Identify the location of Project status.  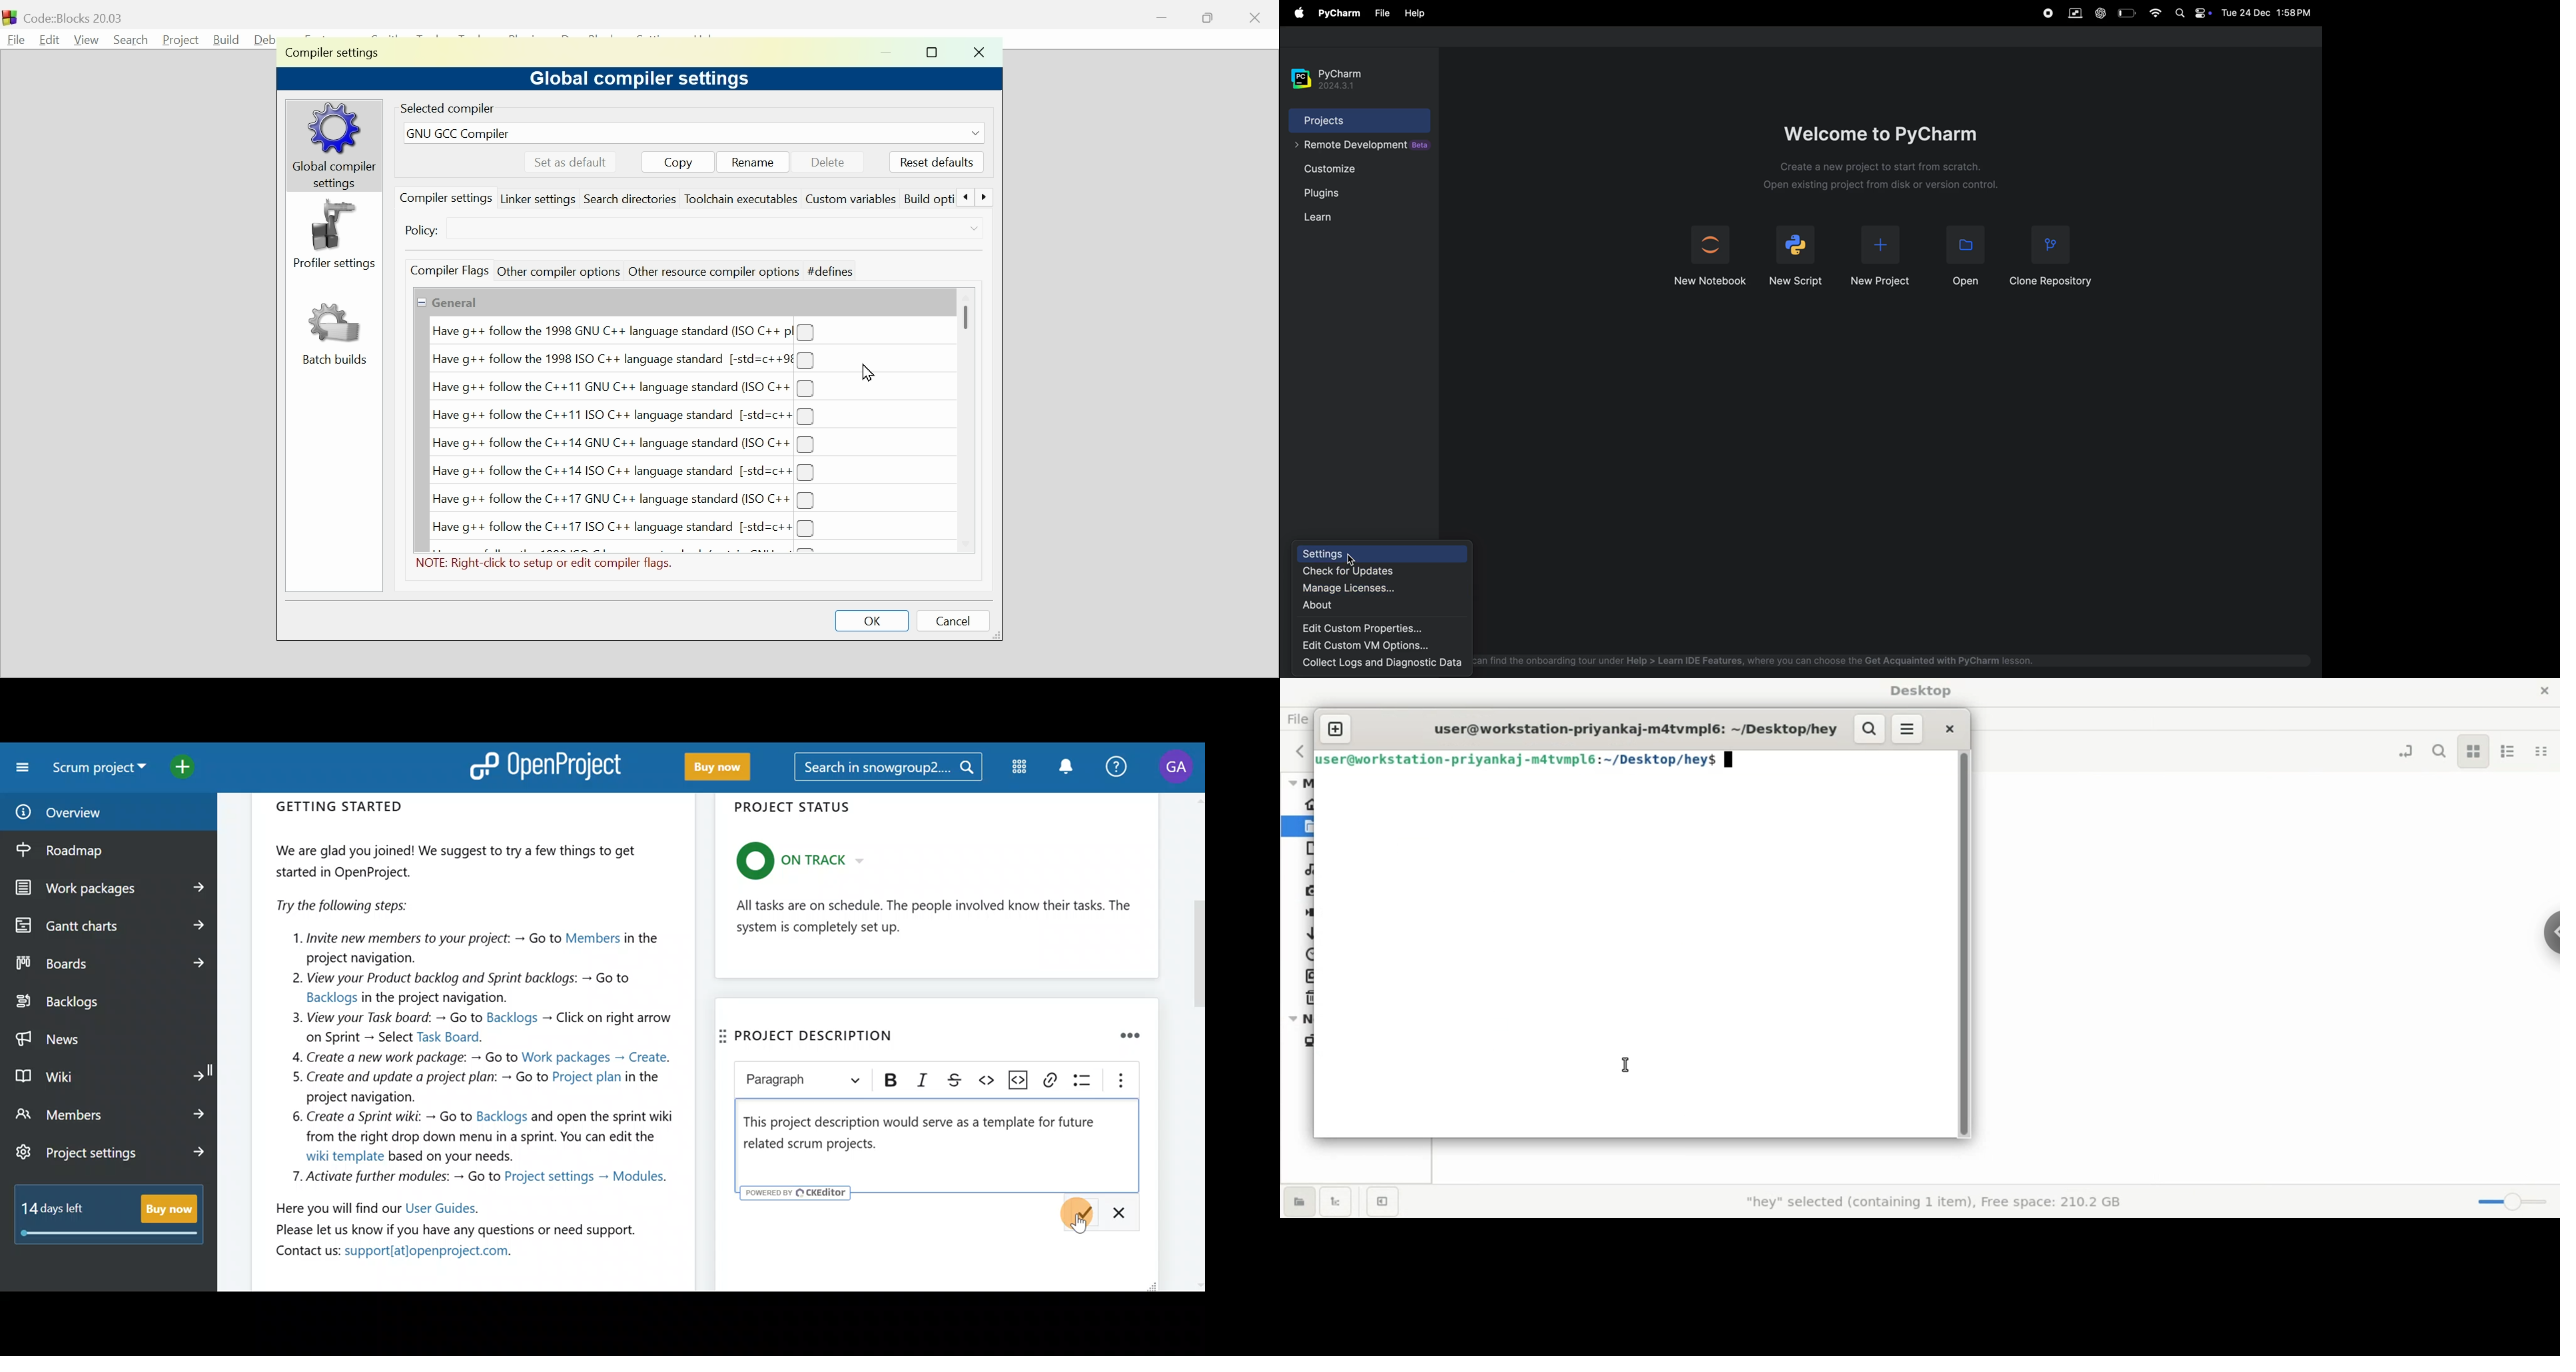
(939, 890).